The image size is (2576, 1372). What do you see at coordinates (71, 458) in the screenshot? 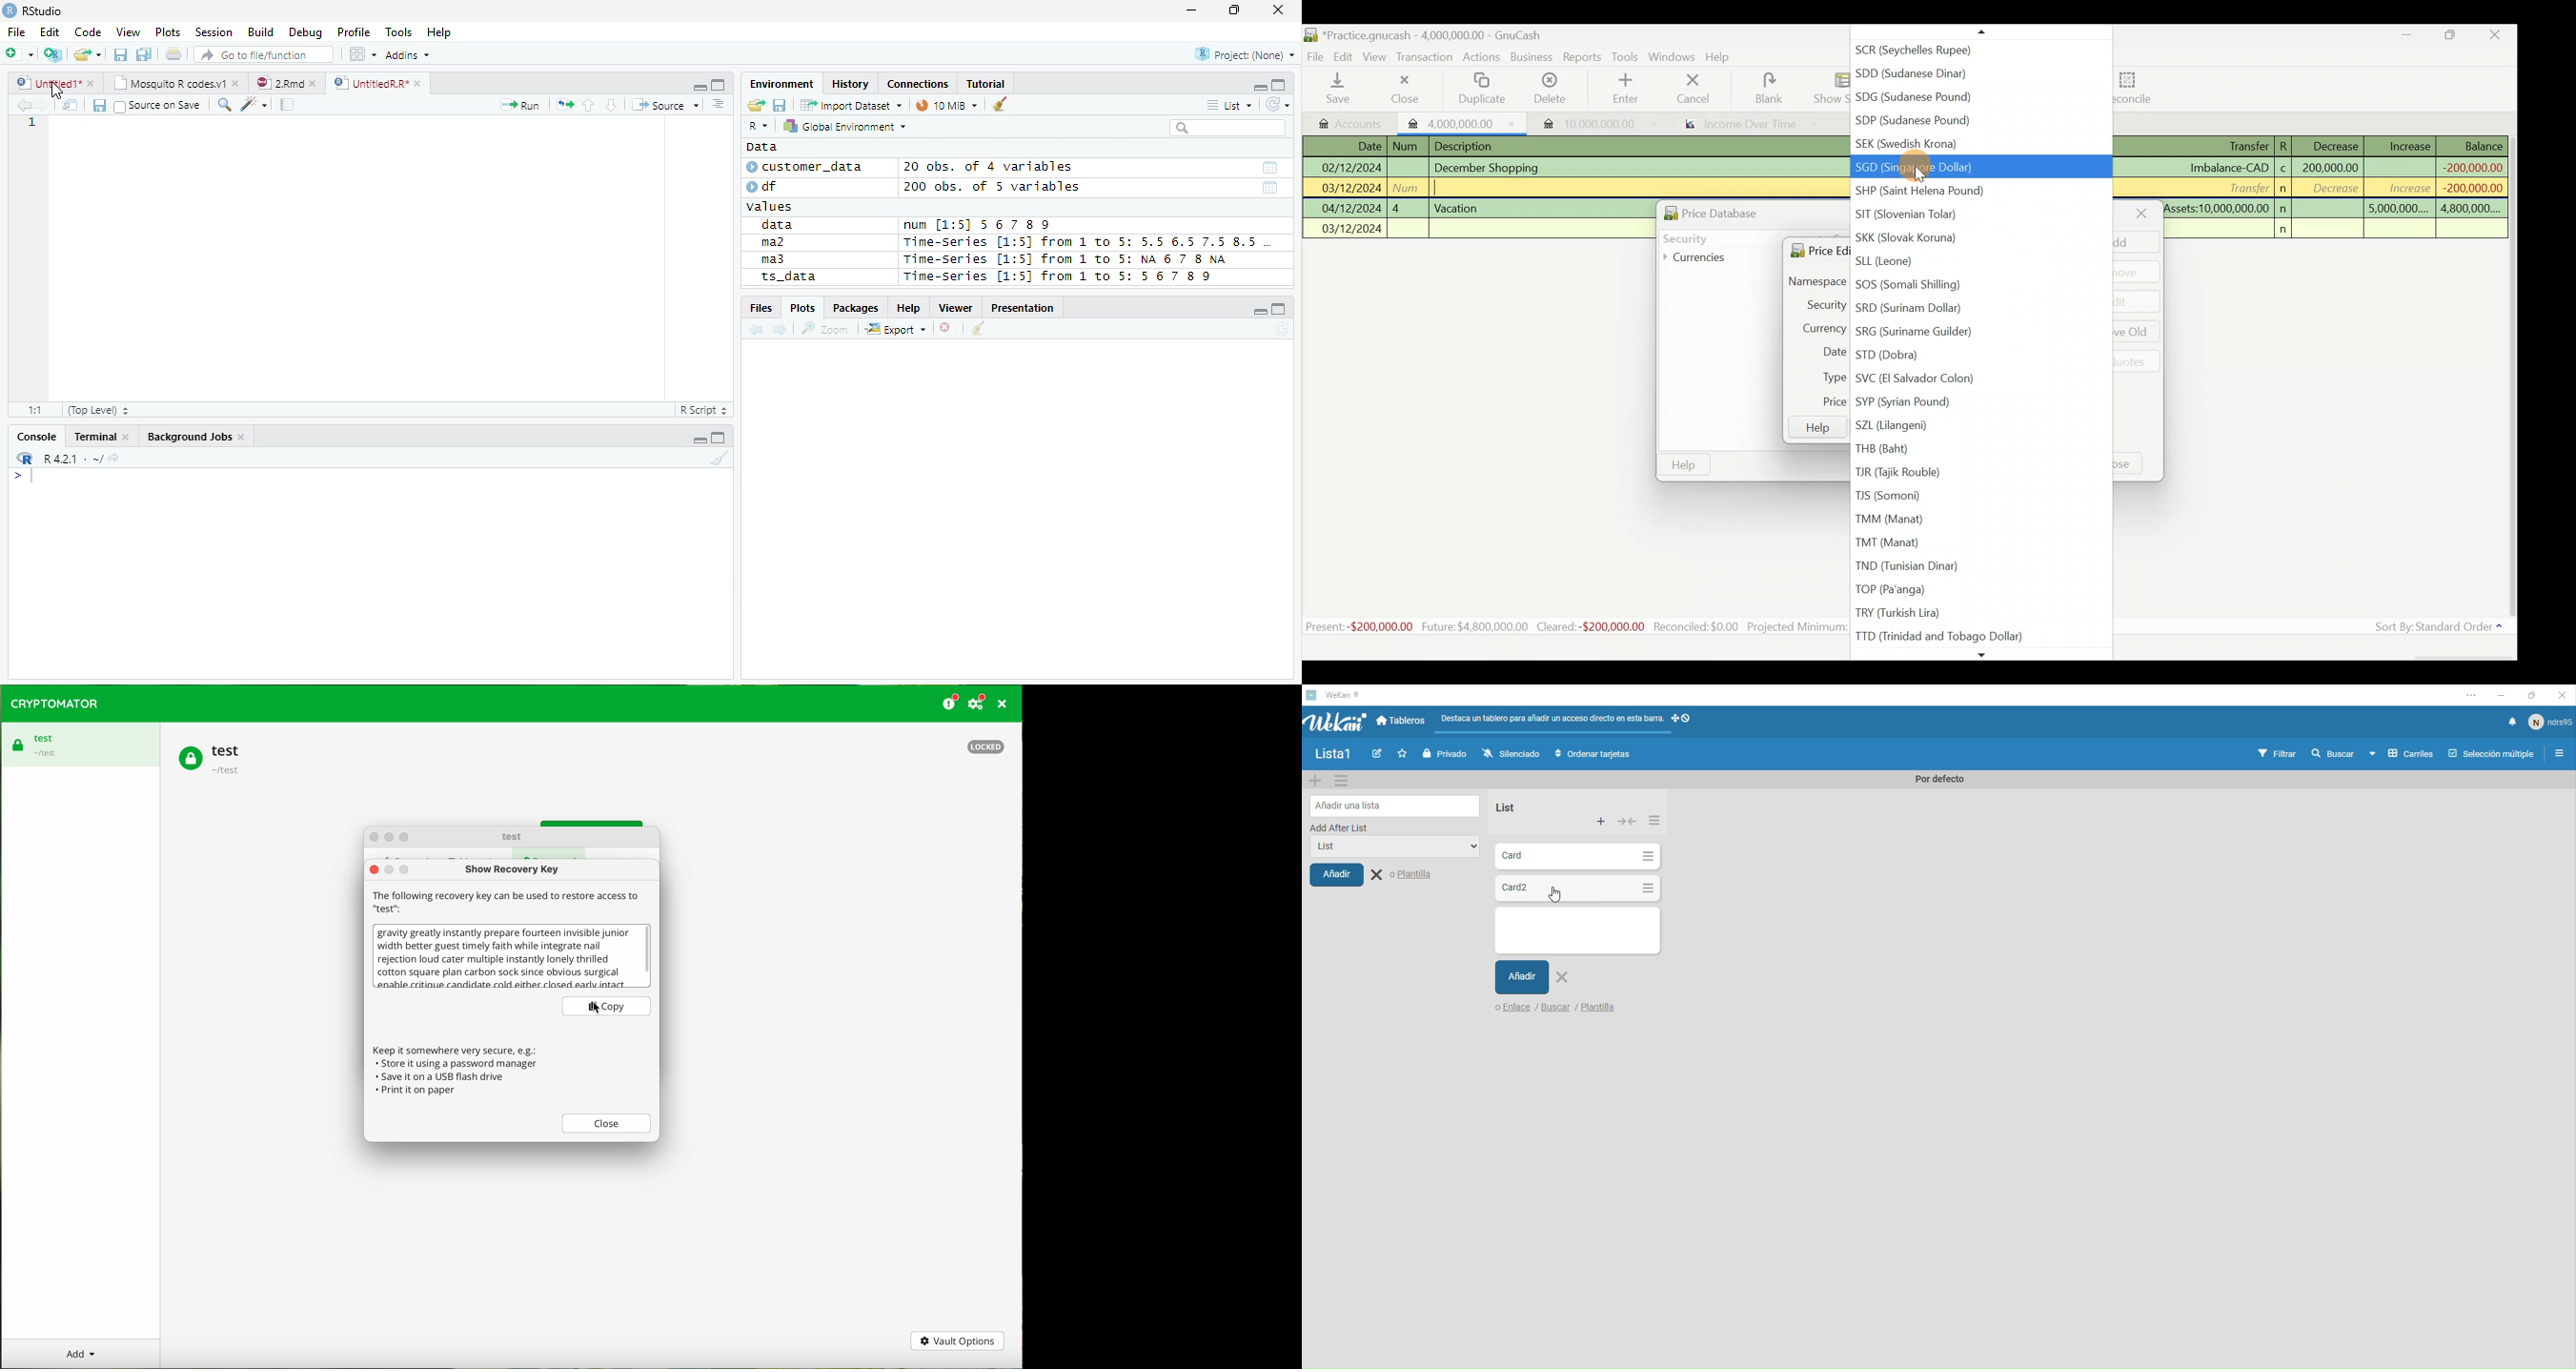
I see `R 4.2.1 ~/` at bounding box center [71, 458].